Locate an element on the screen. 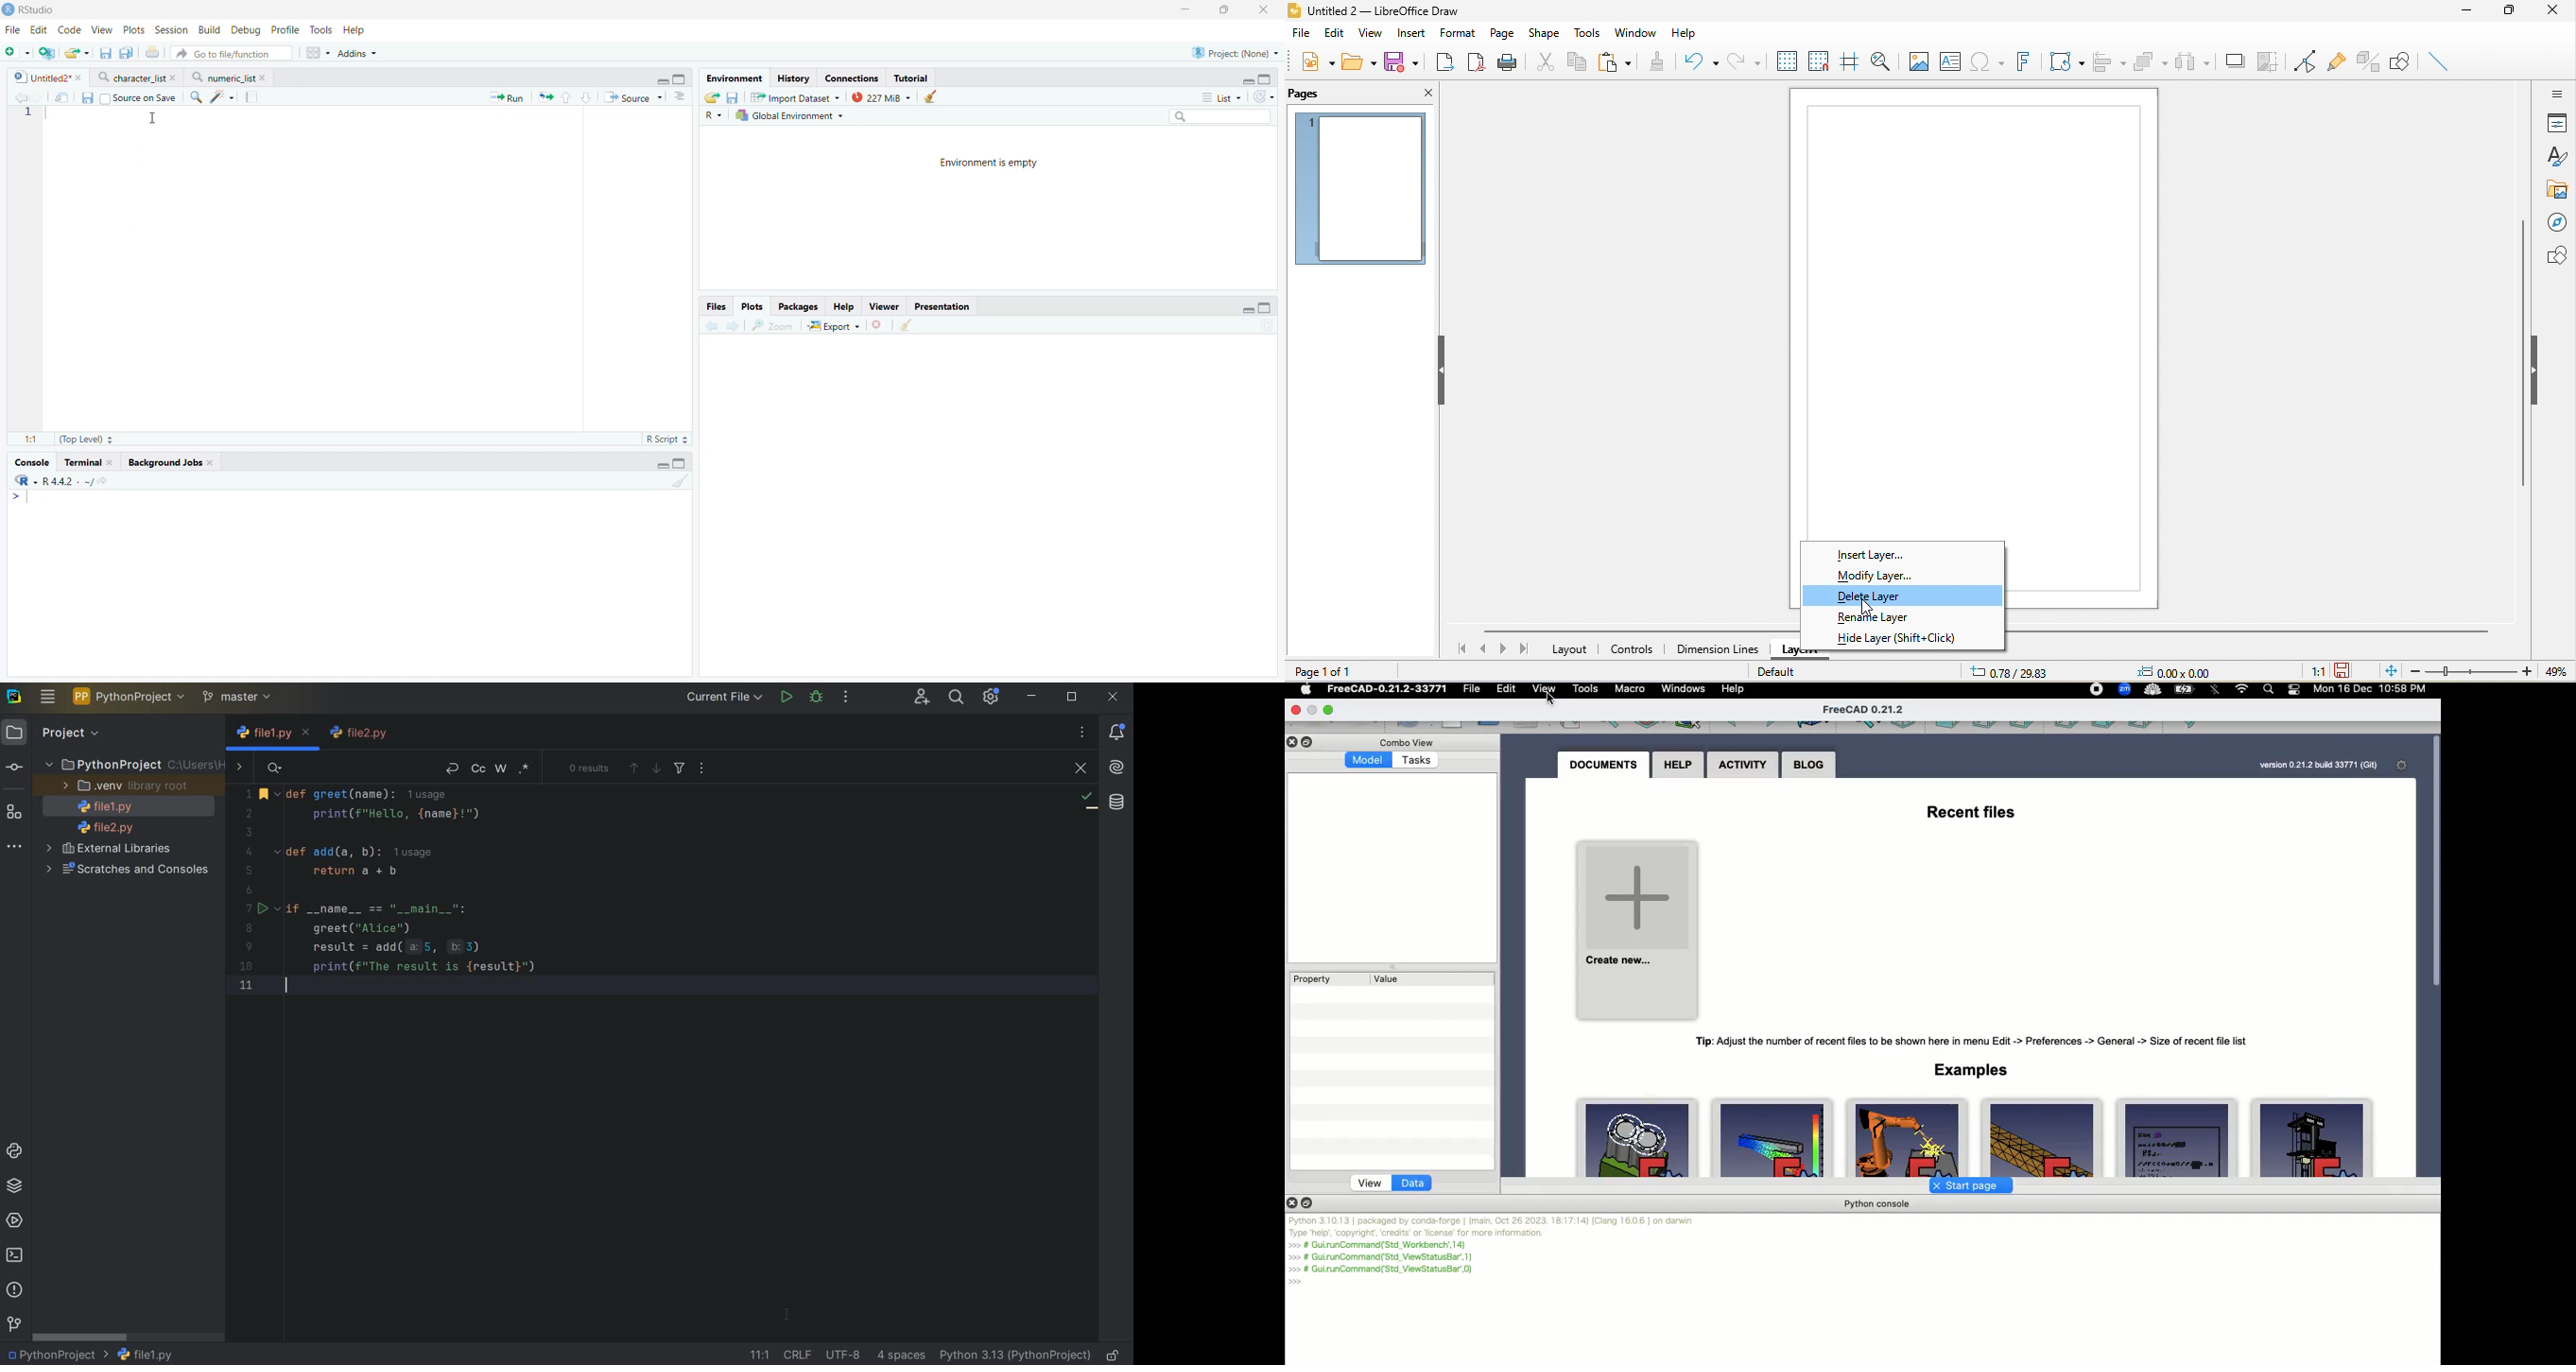 The height and width of the screenshot is (1372, 2576). Save all open files is located at coordinates (124, 53).